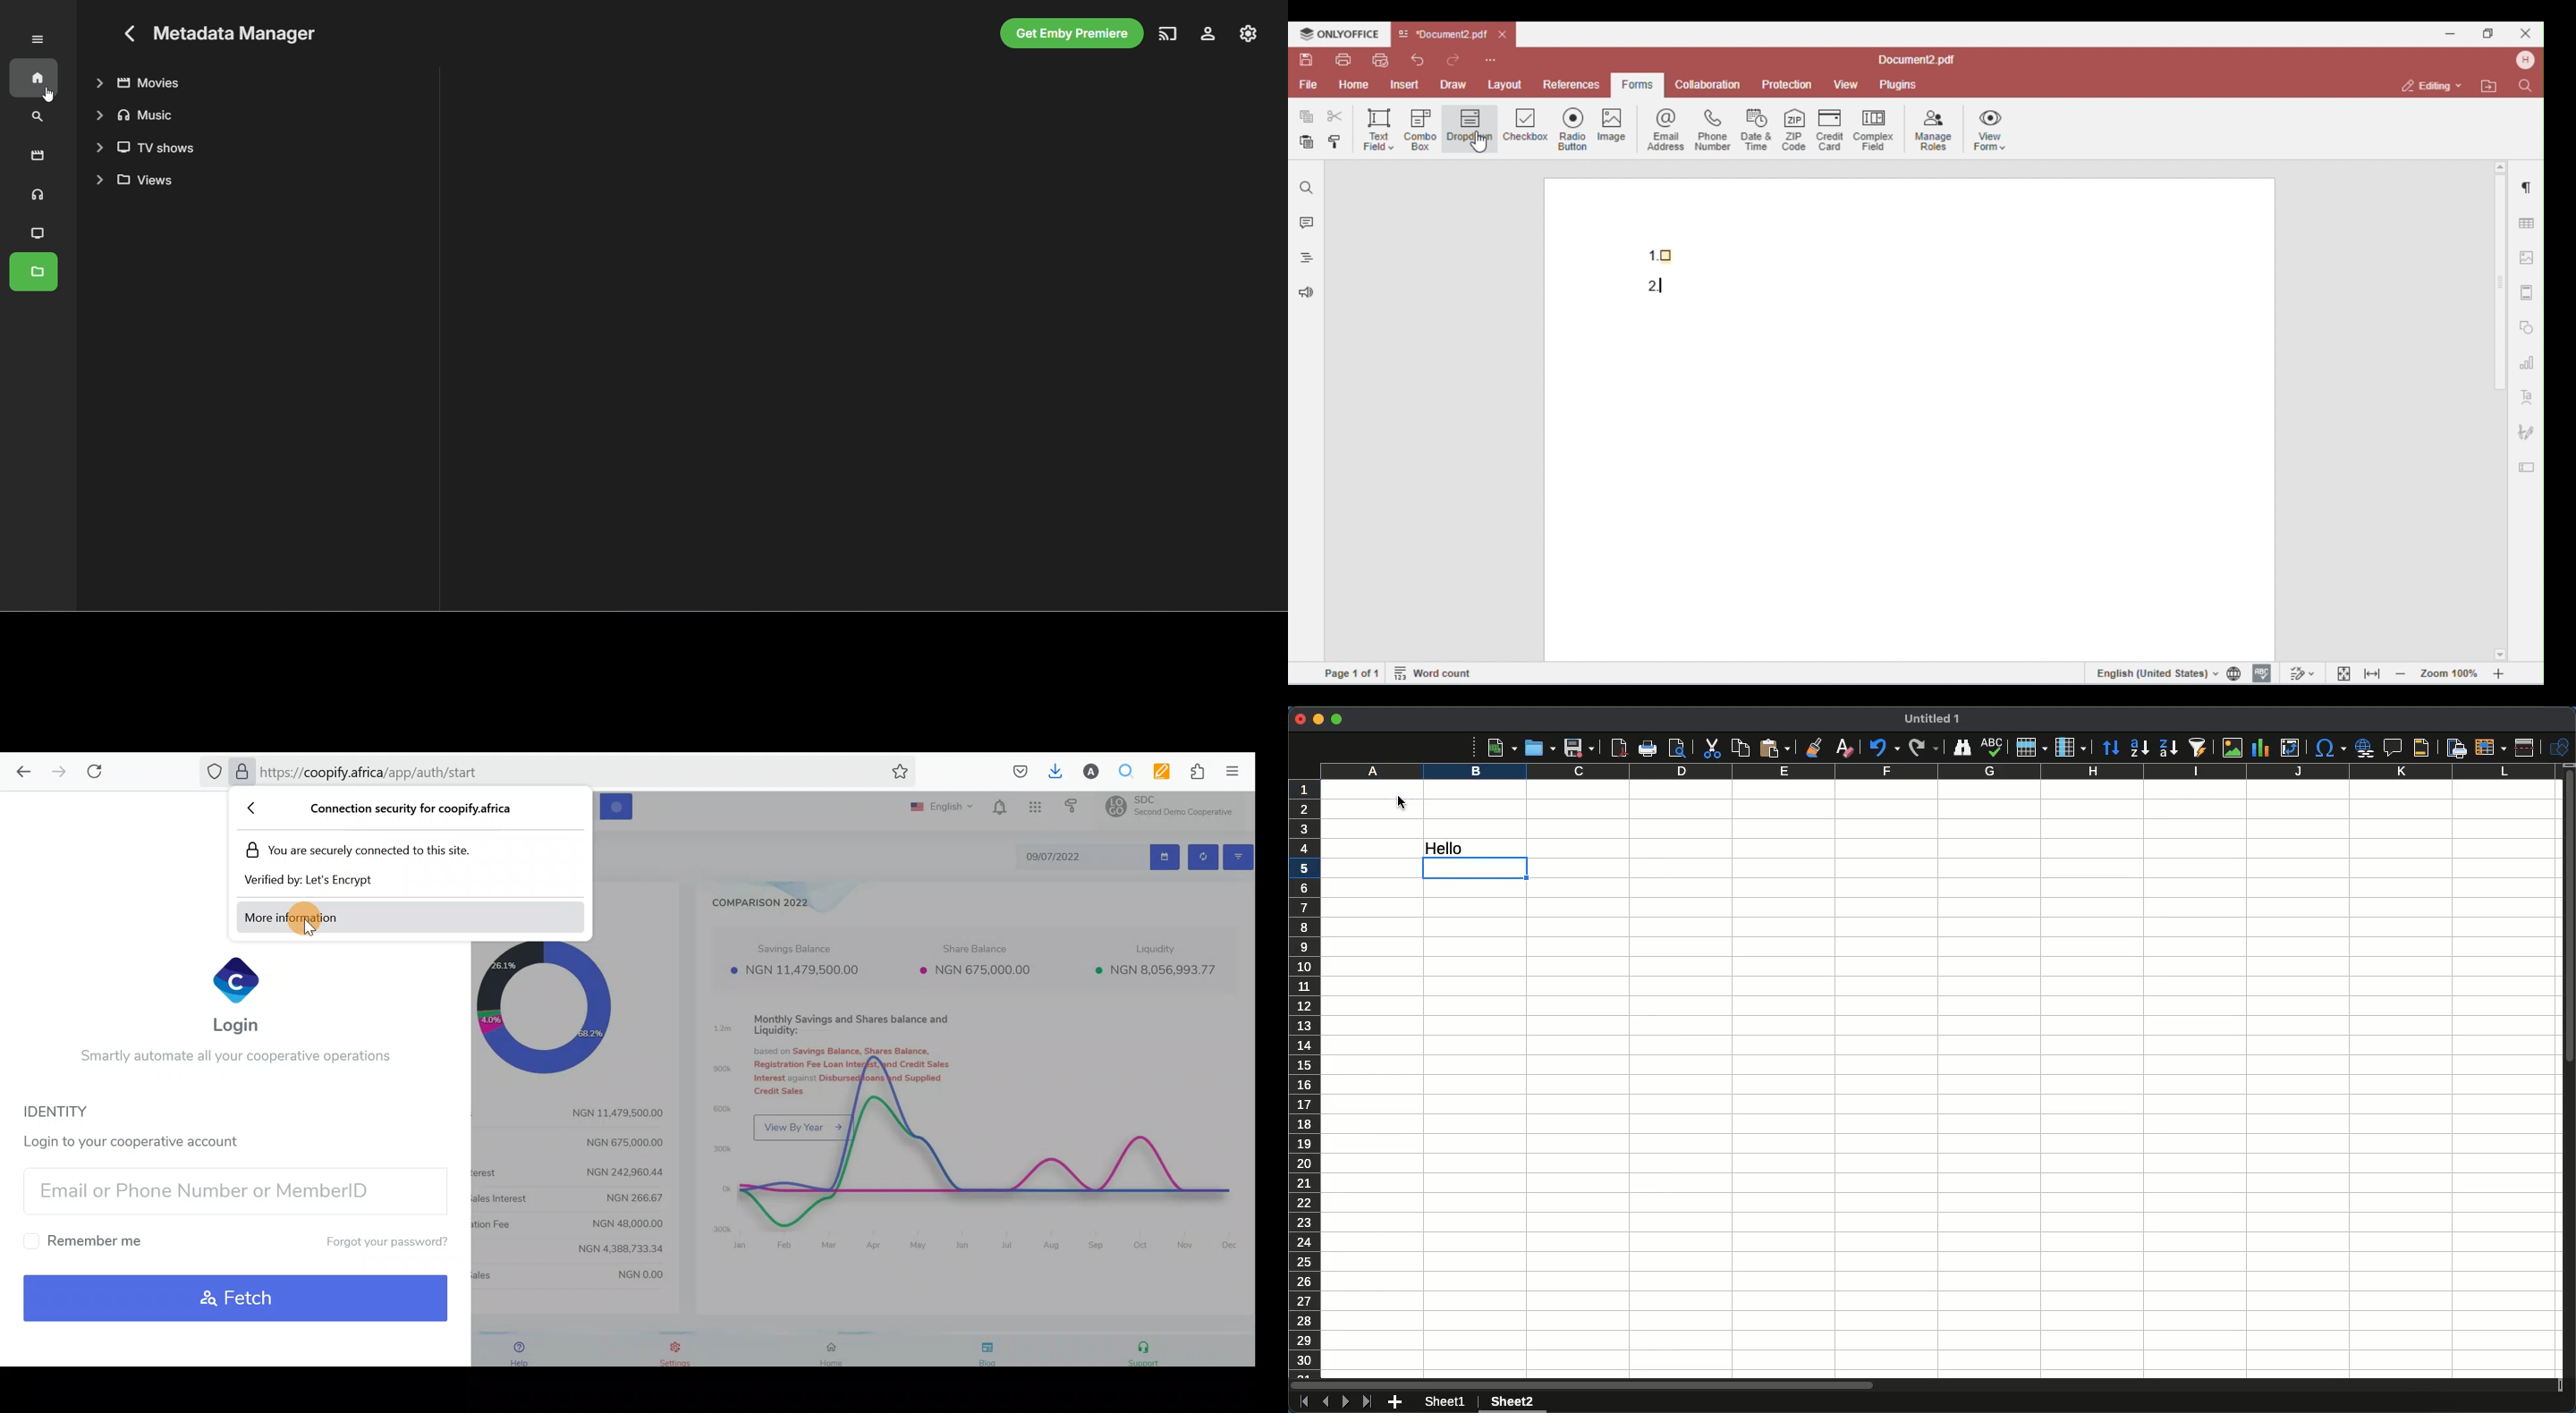 The image size is (2576, 1428). What do you see at coordinates (2167, 749) in the screenshot?
I see `Descending` at bounding box center [2167, 749].